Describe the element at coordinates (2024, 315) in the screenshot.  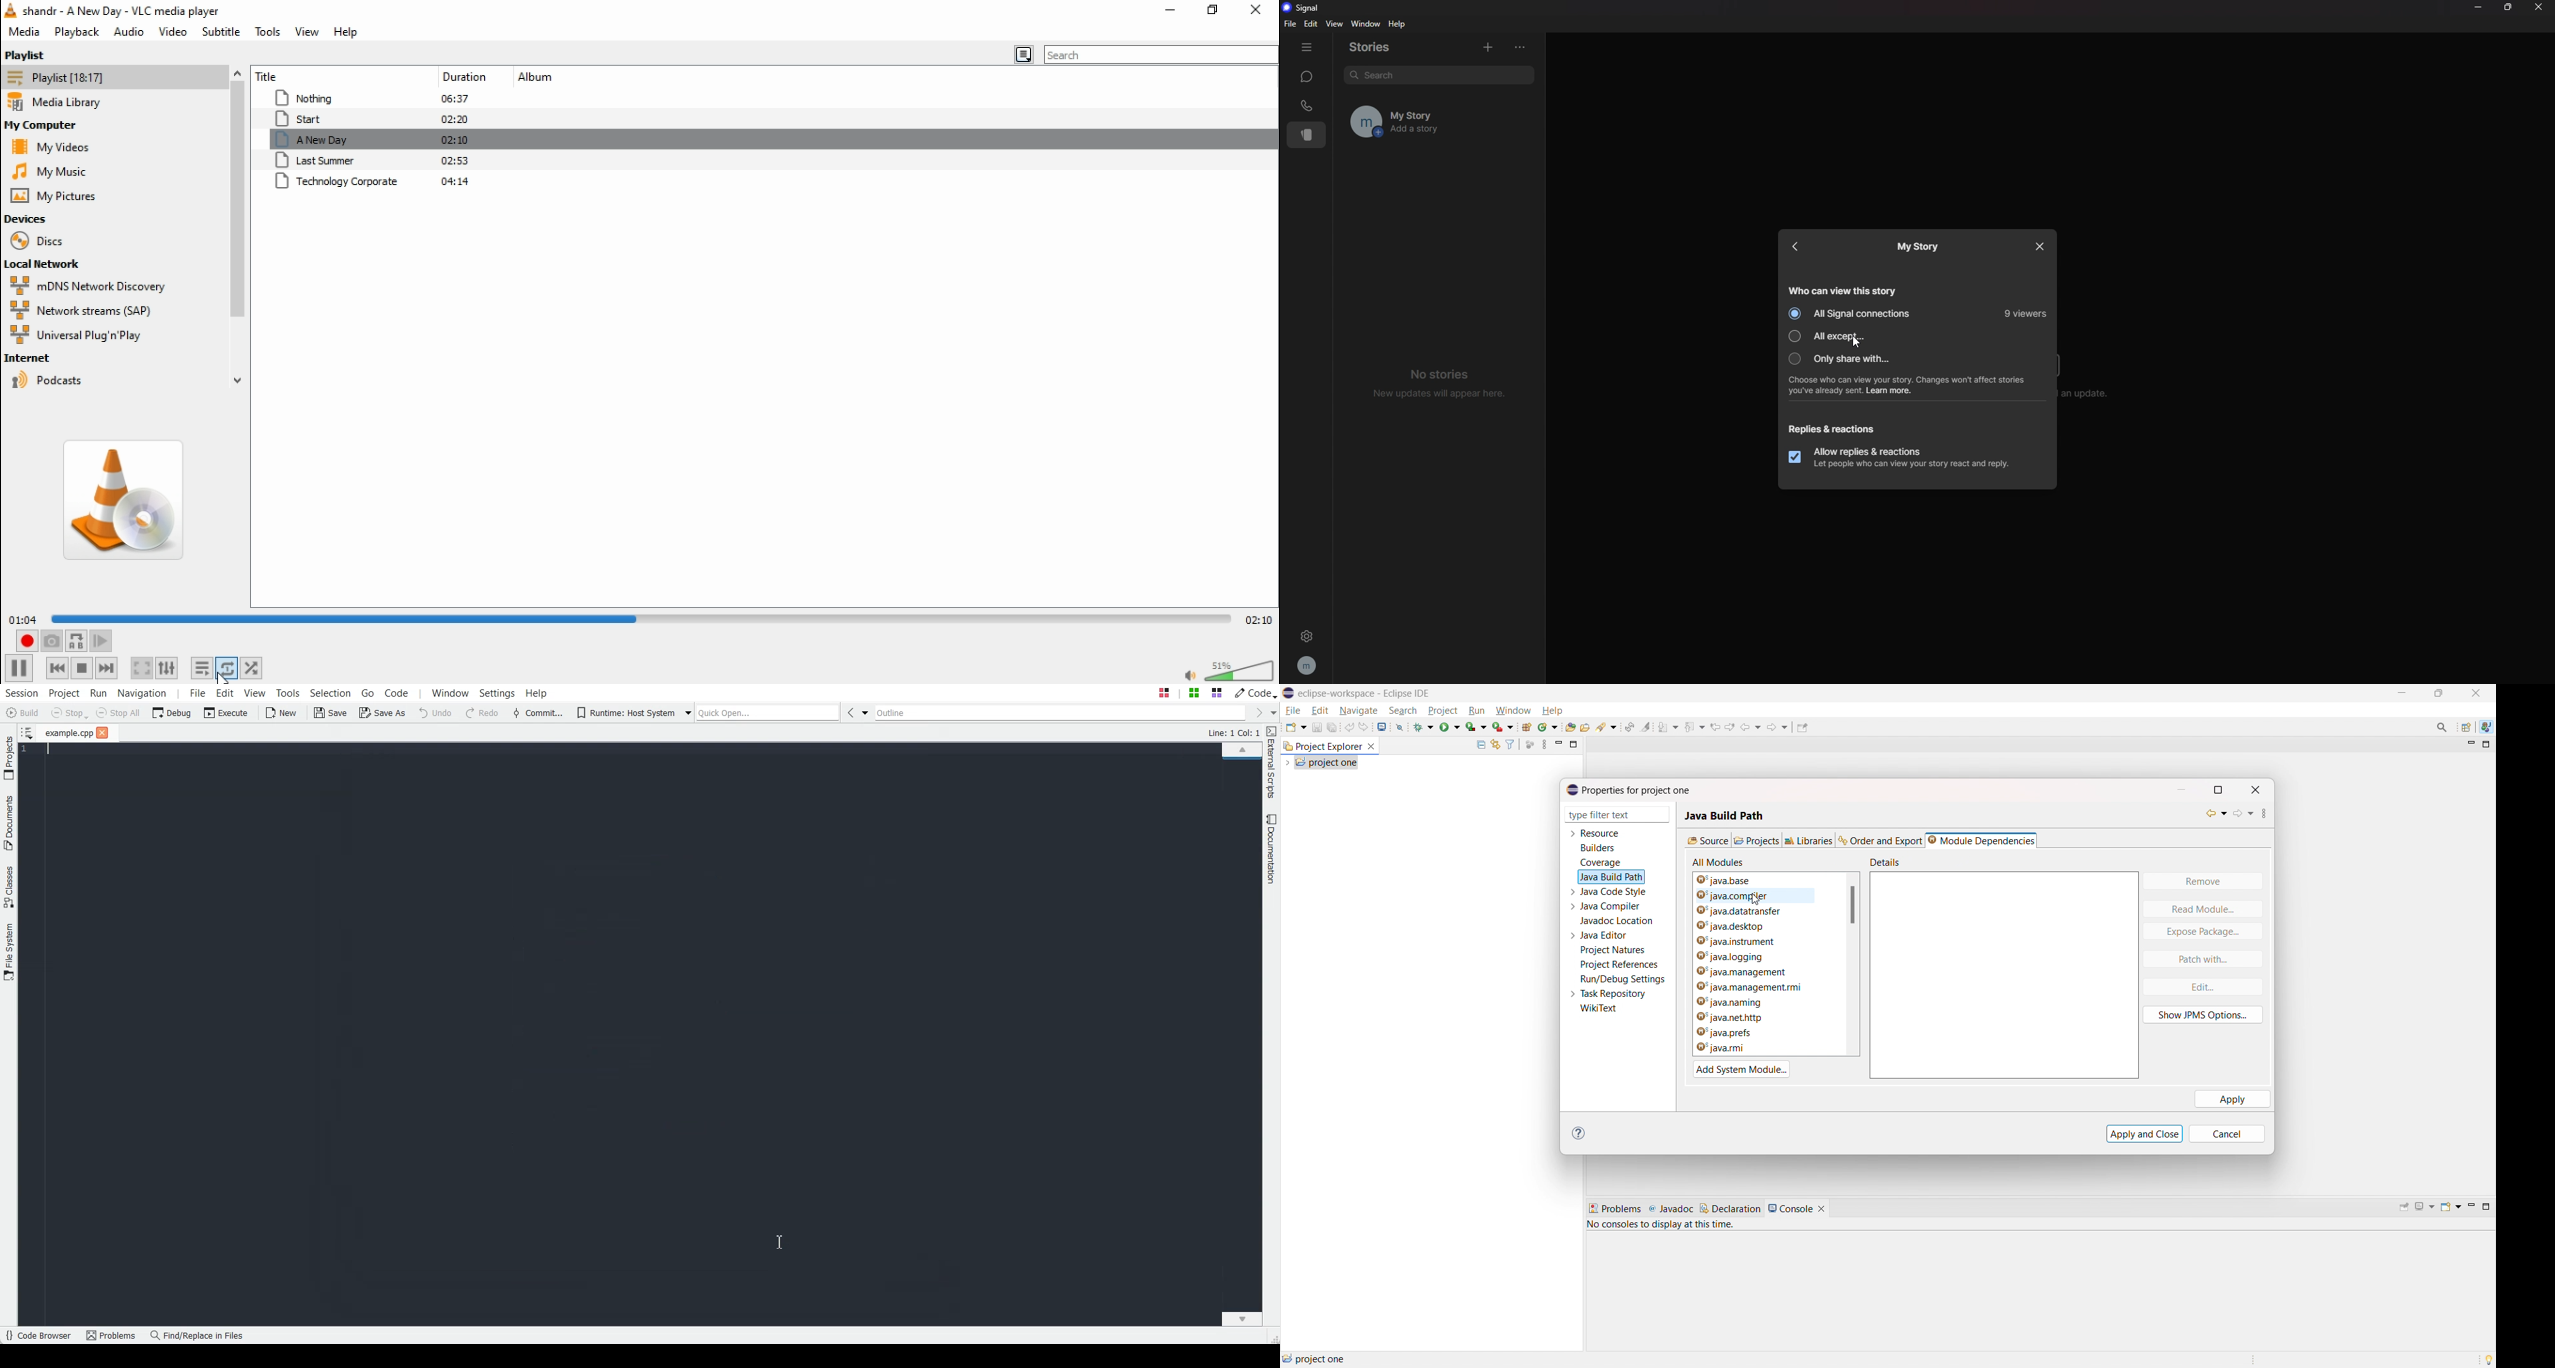
I see `9 viewers` at that location.